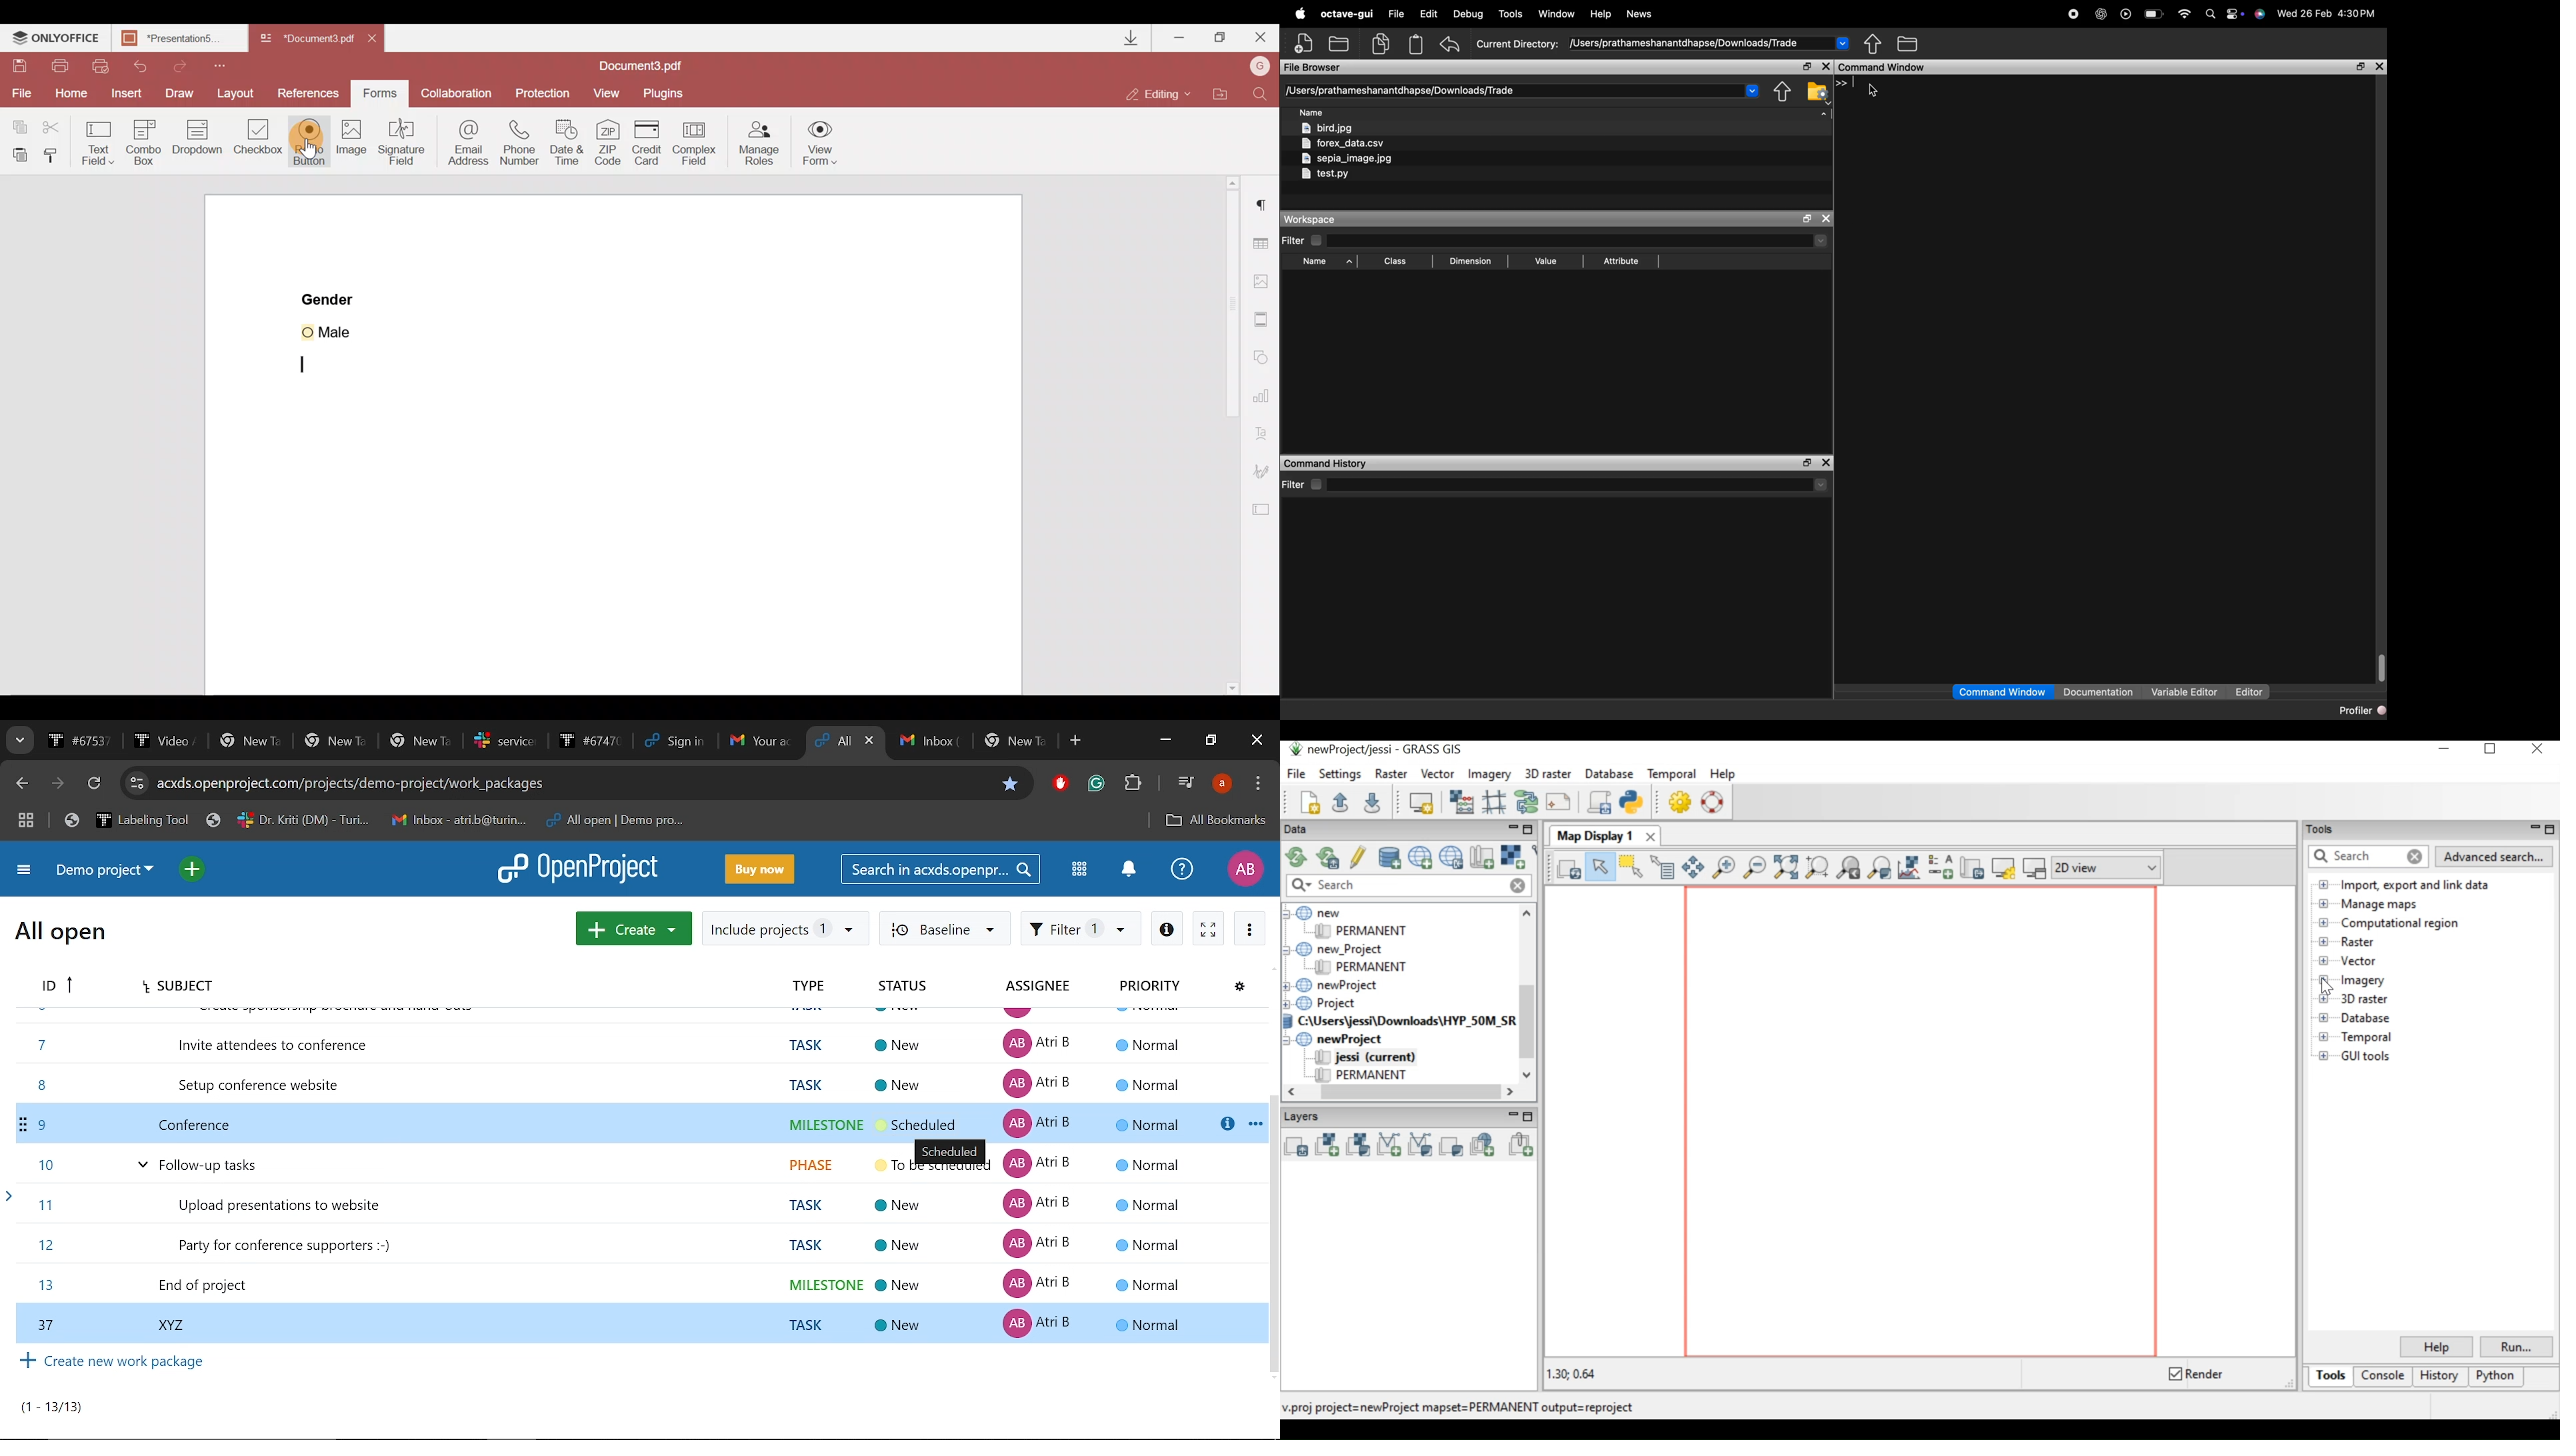 This screenshot has height=1456, width=2576. I want to click on Radio, so click(309, 142).